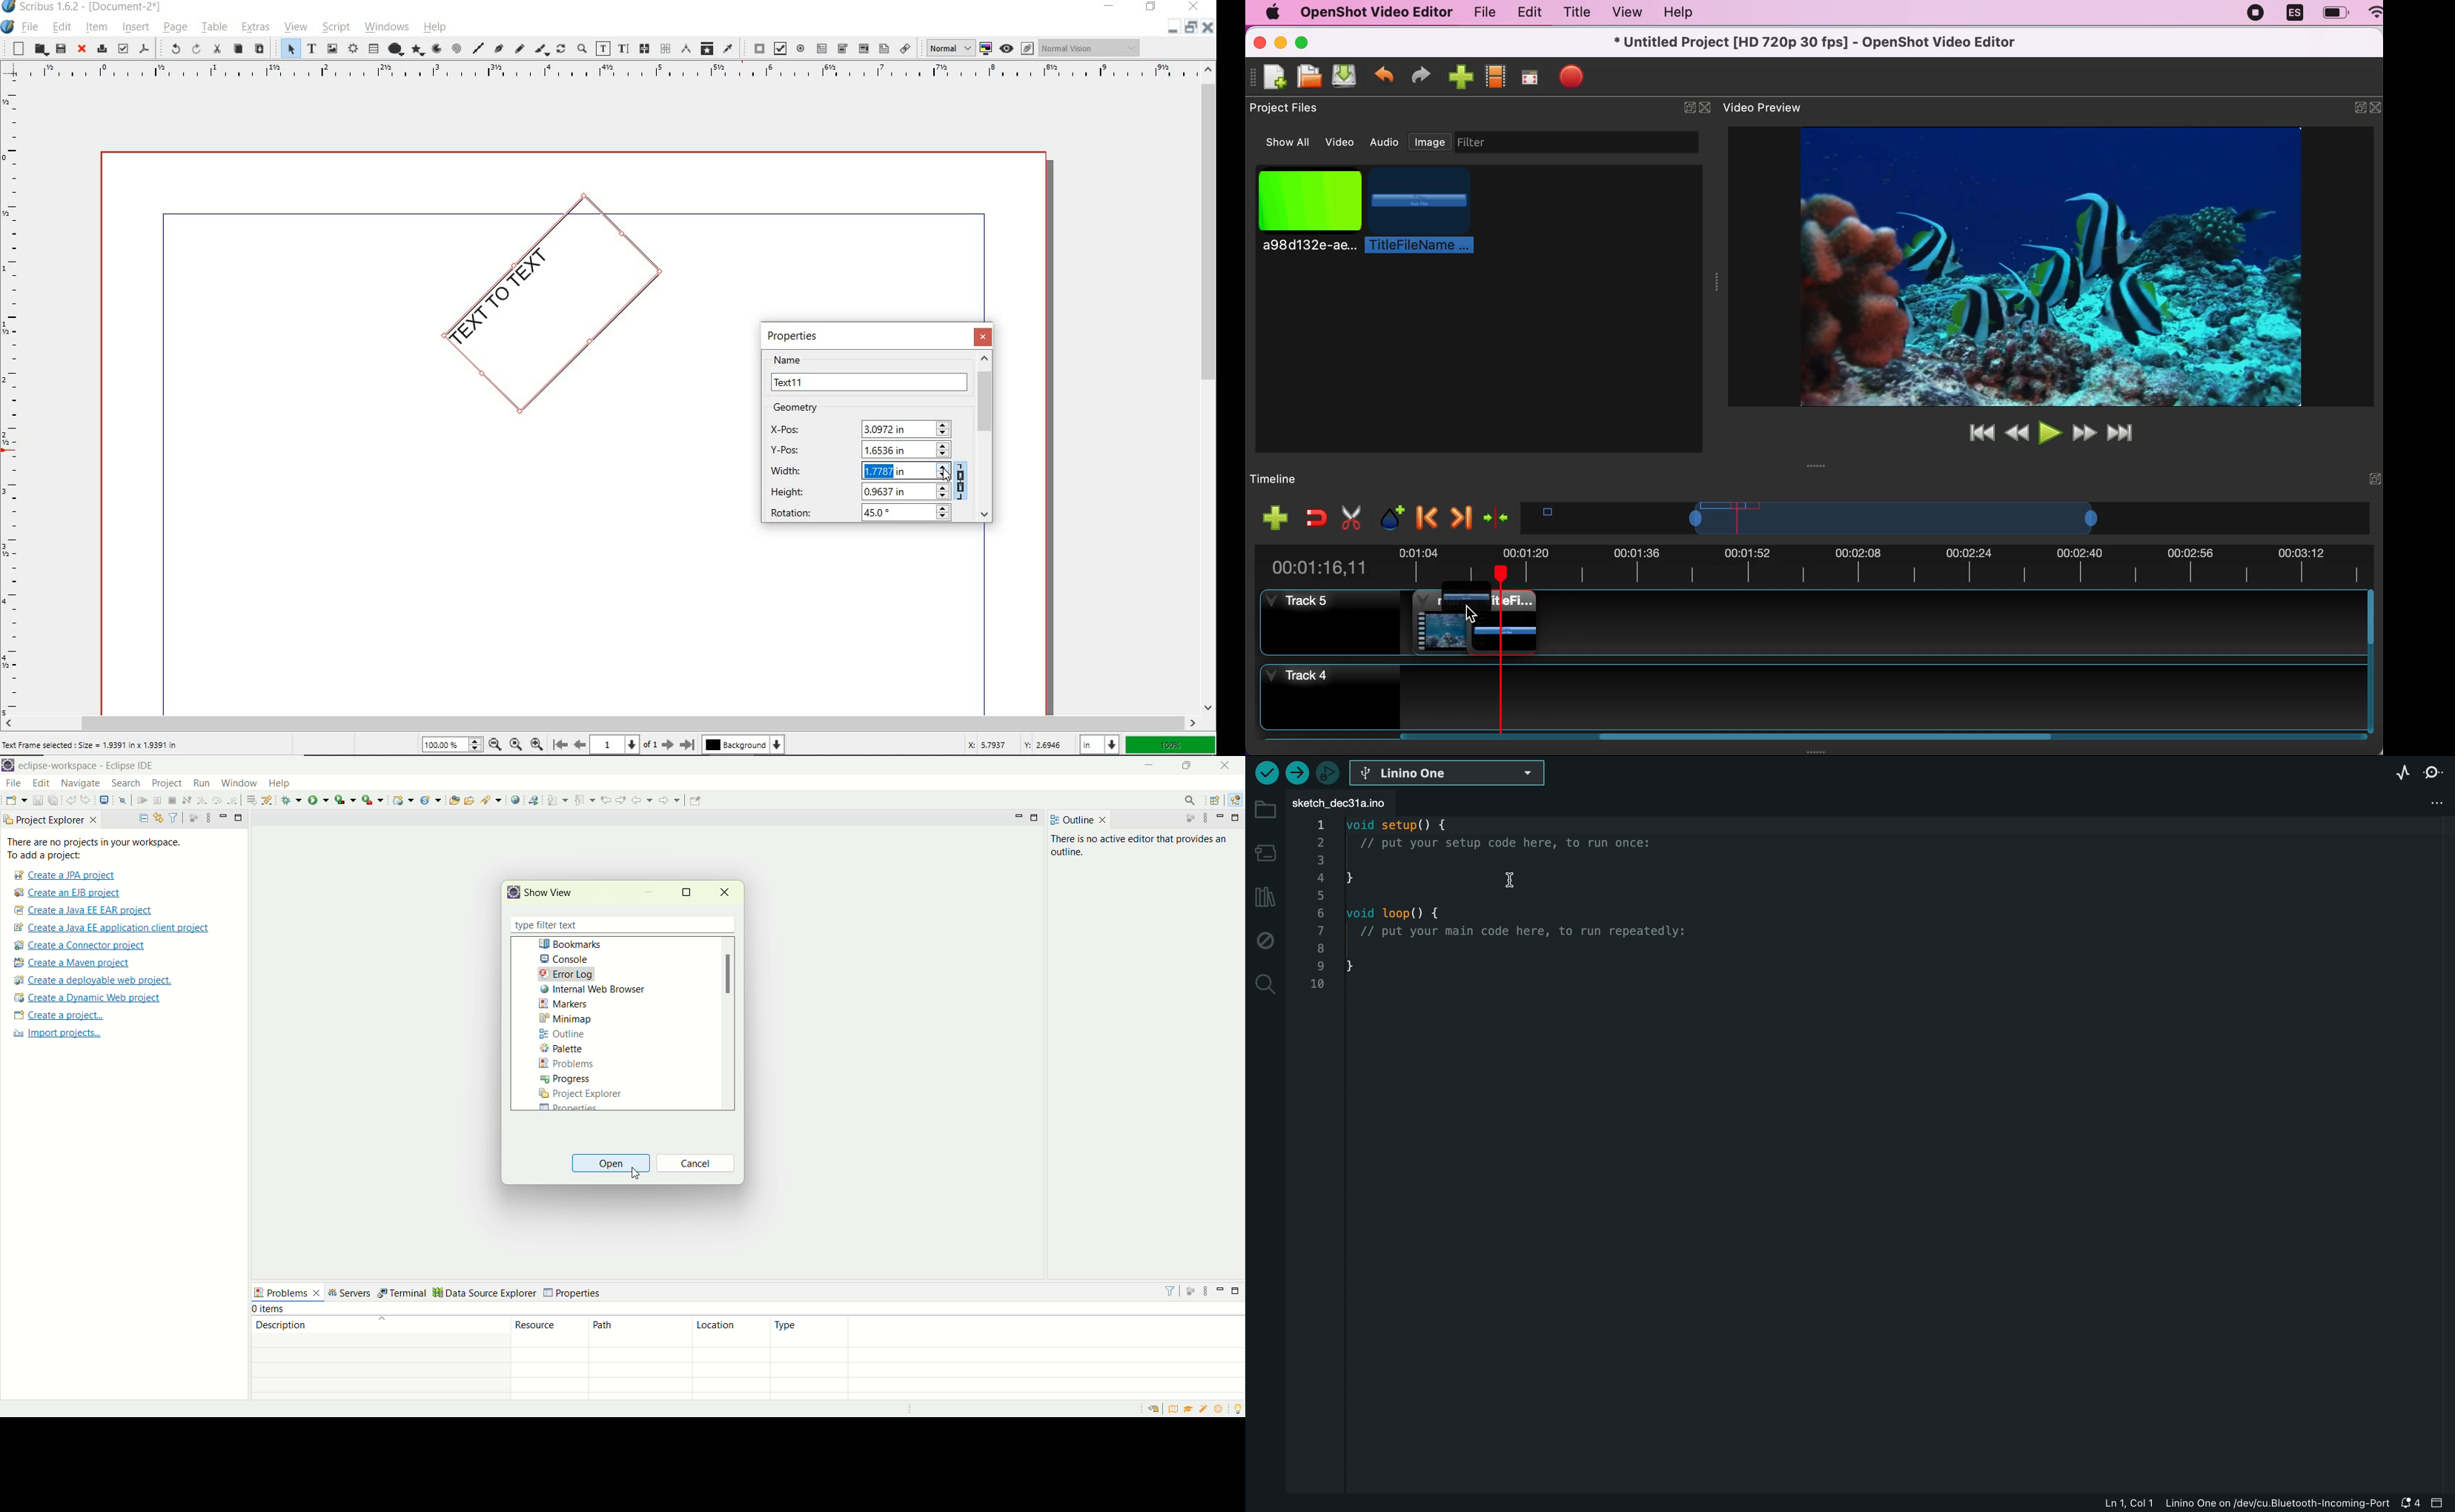 This screenshot has width=2464, height=1512. What do you see at coordinates (1943, 521) in the screenshot?
I see `timeline` at bounding box center [1943, 521].